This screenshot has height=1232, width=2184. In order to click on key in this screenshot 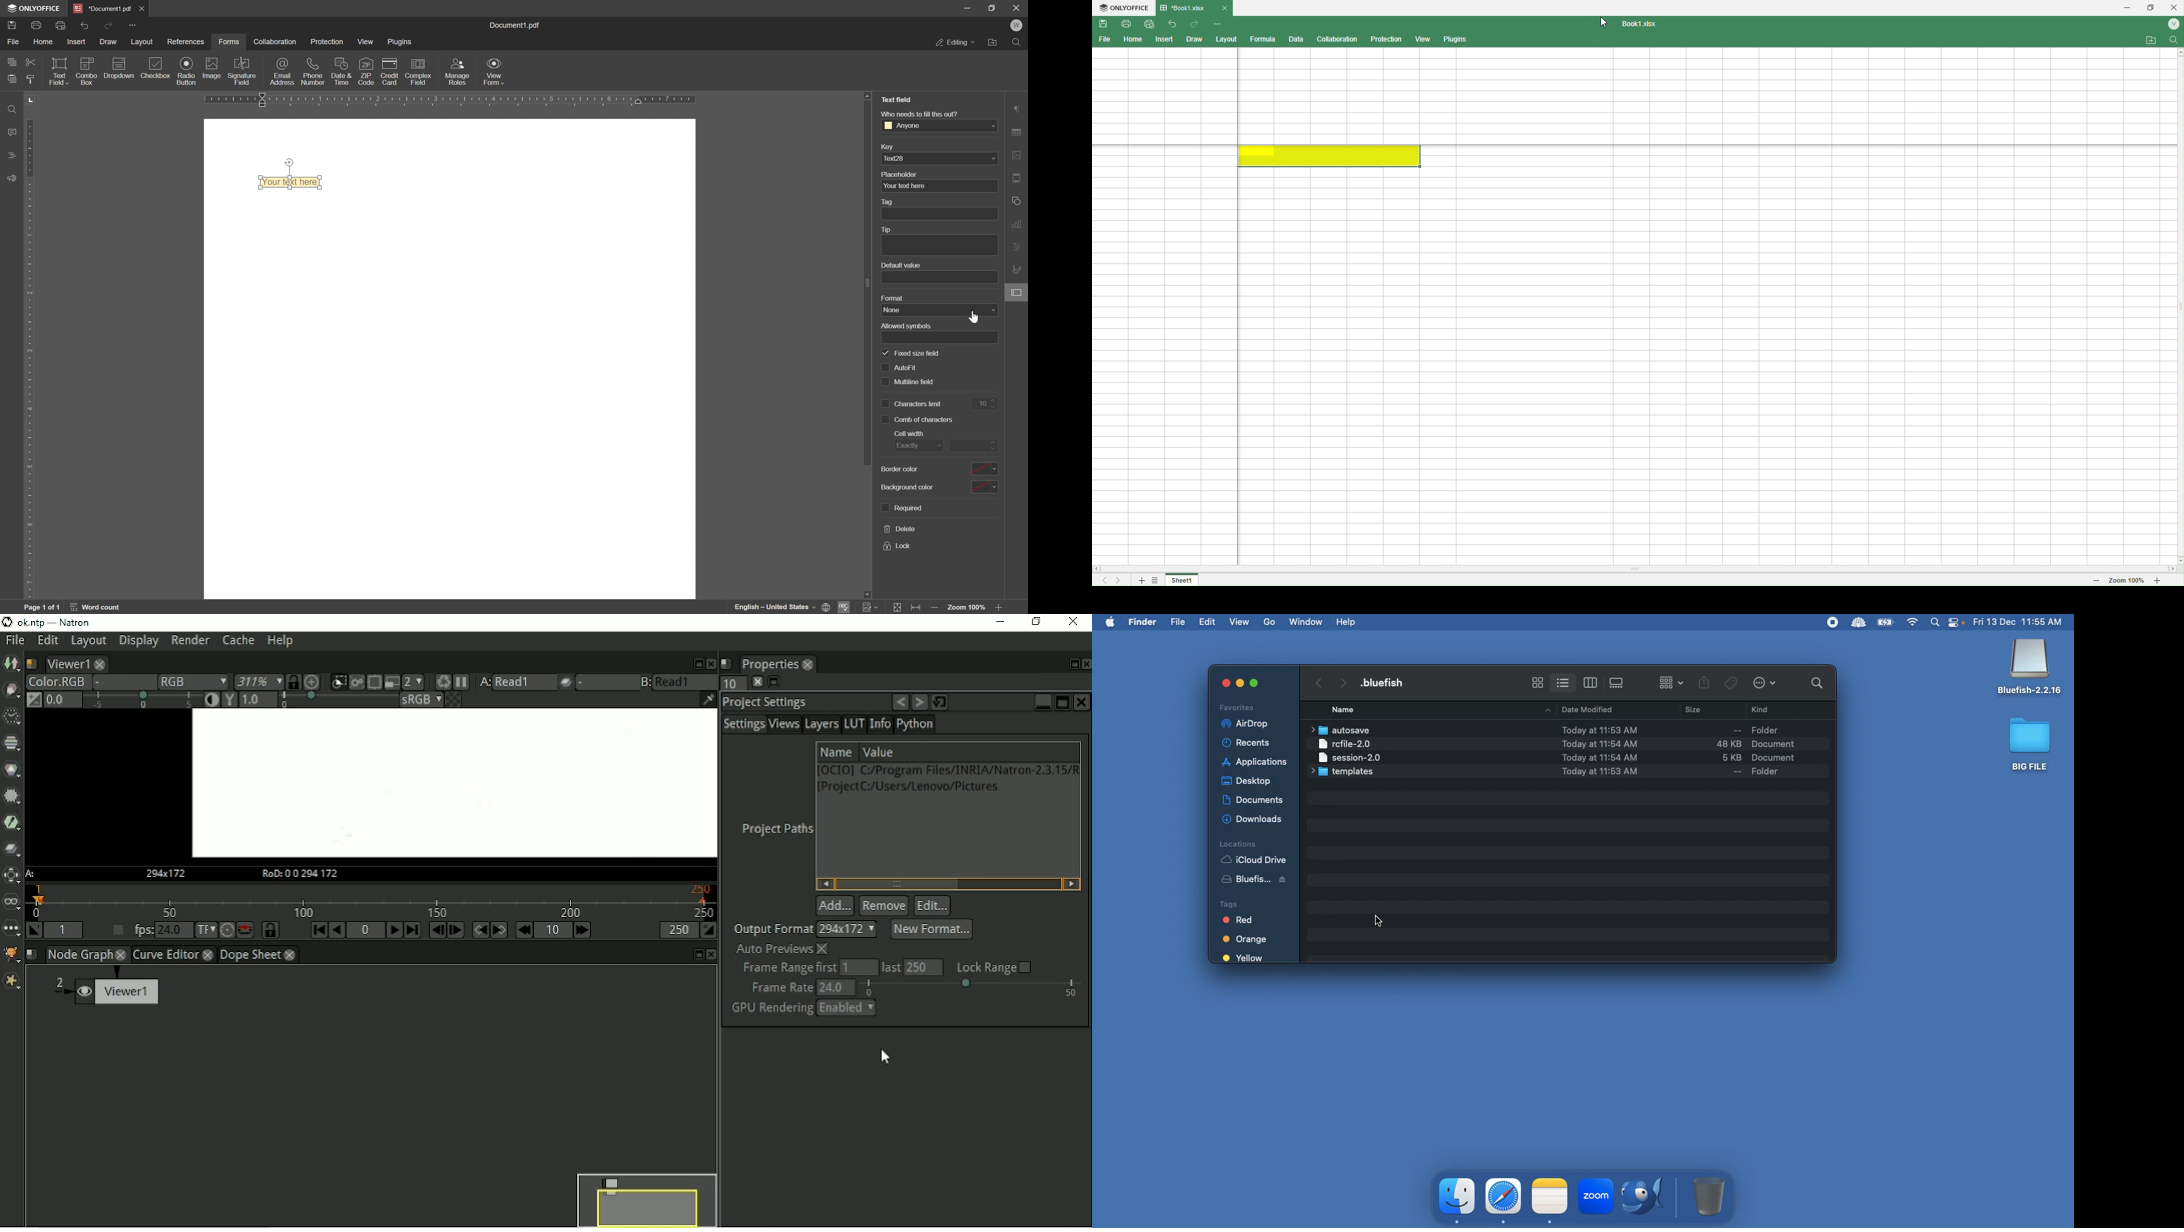, I will do `click(889, 146)`.